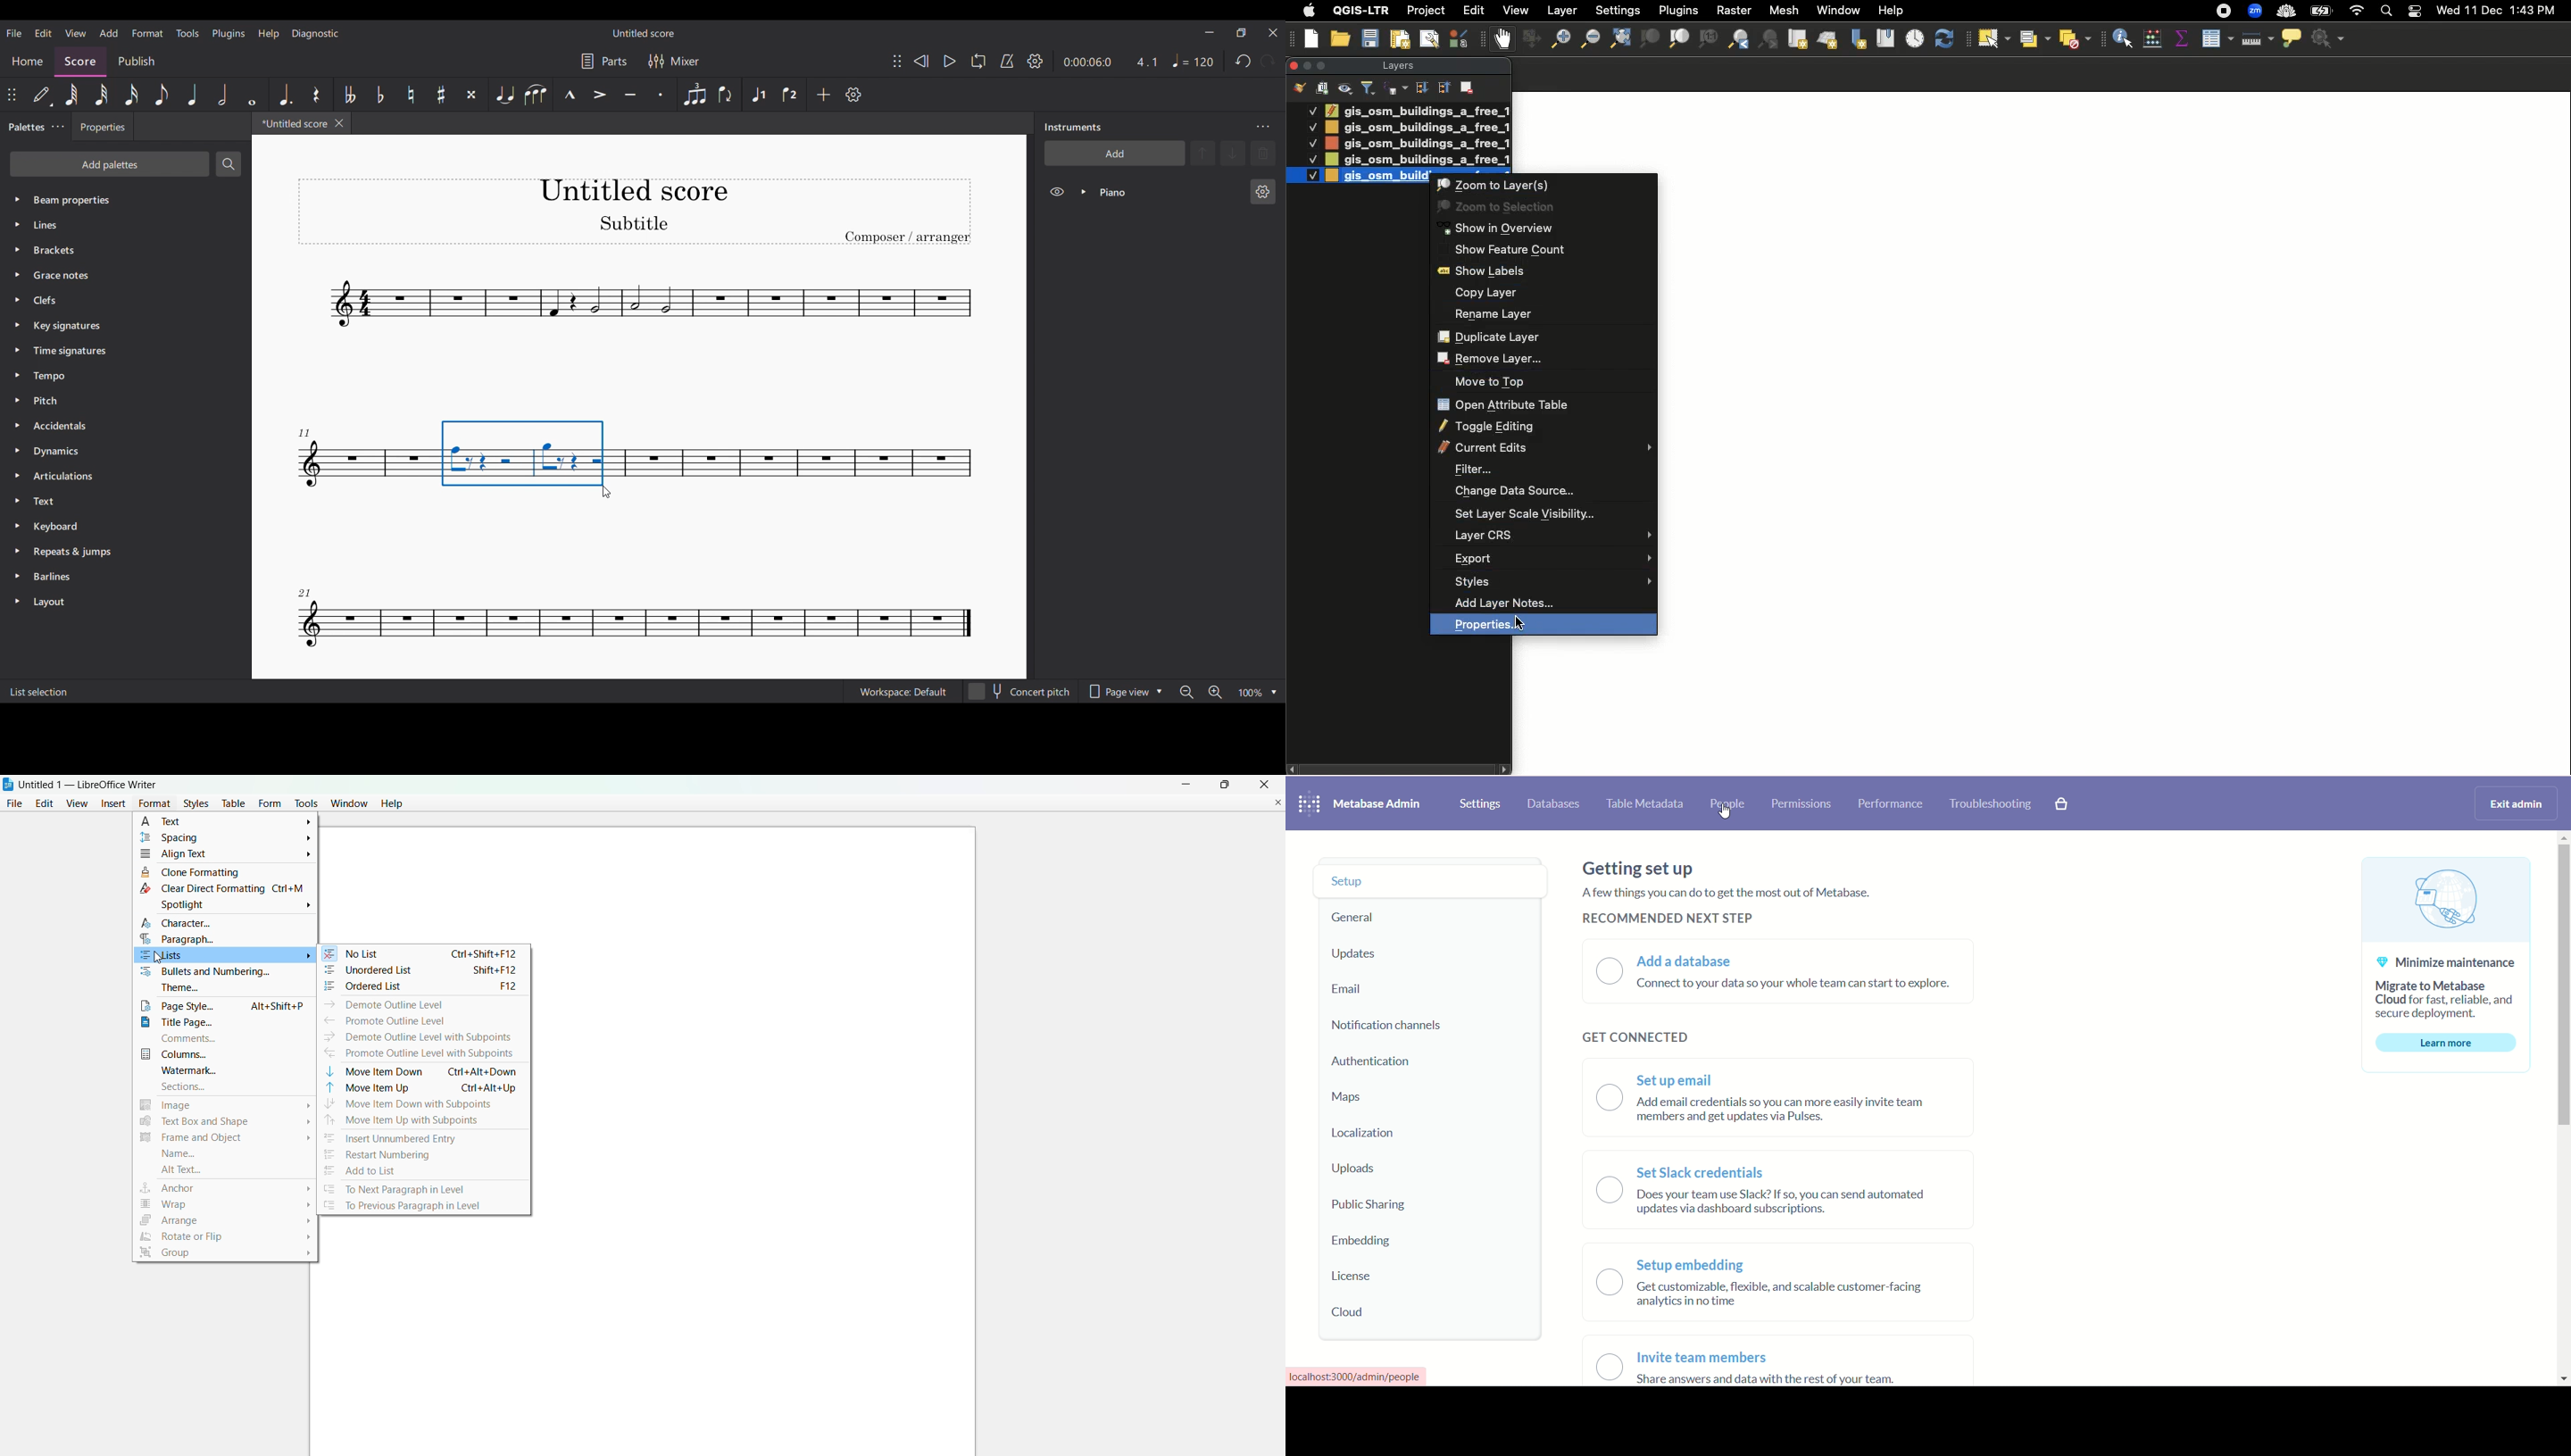 This screenshot has height=1456, width=2576. Describe the element at coordinates (1548, 494) in the screenshot. I see `Change data source ` at that location.